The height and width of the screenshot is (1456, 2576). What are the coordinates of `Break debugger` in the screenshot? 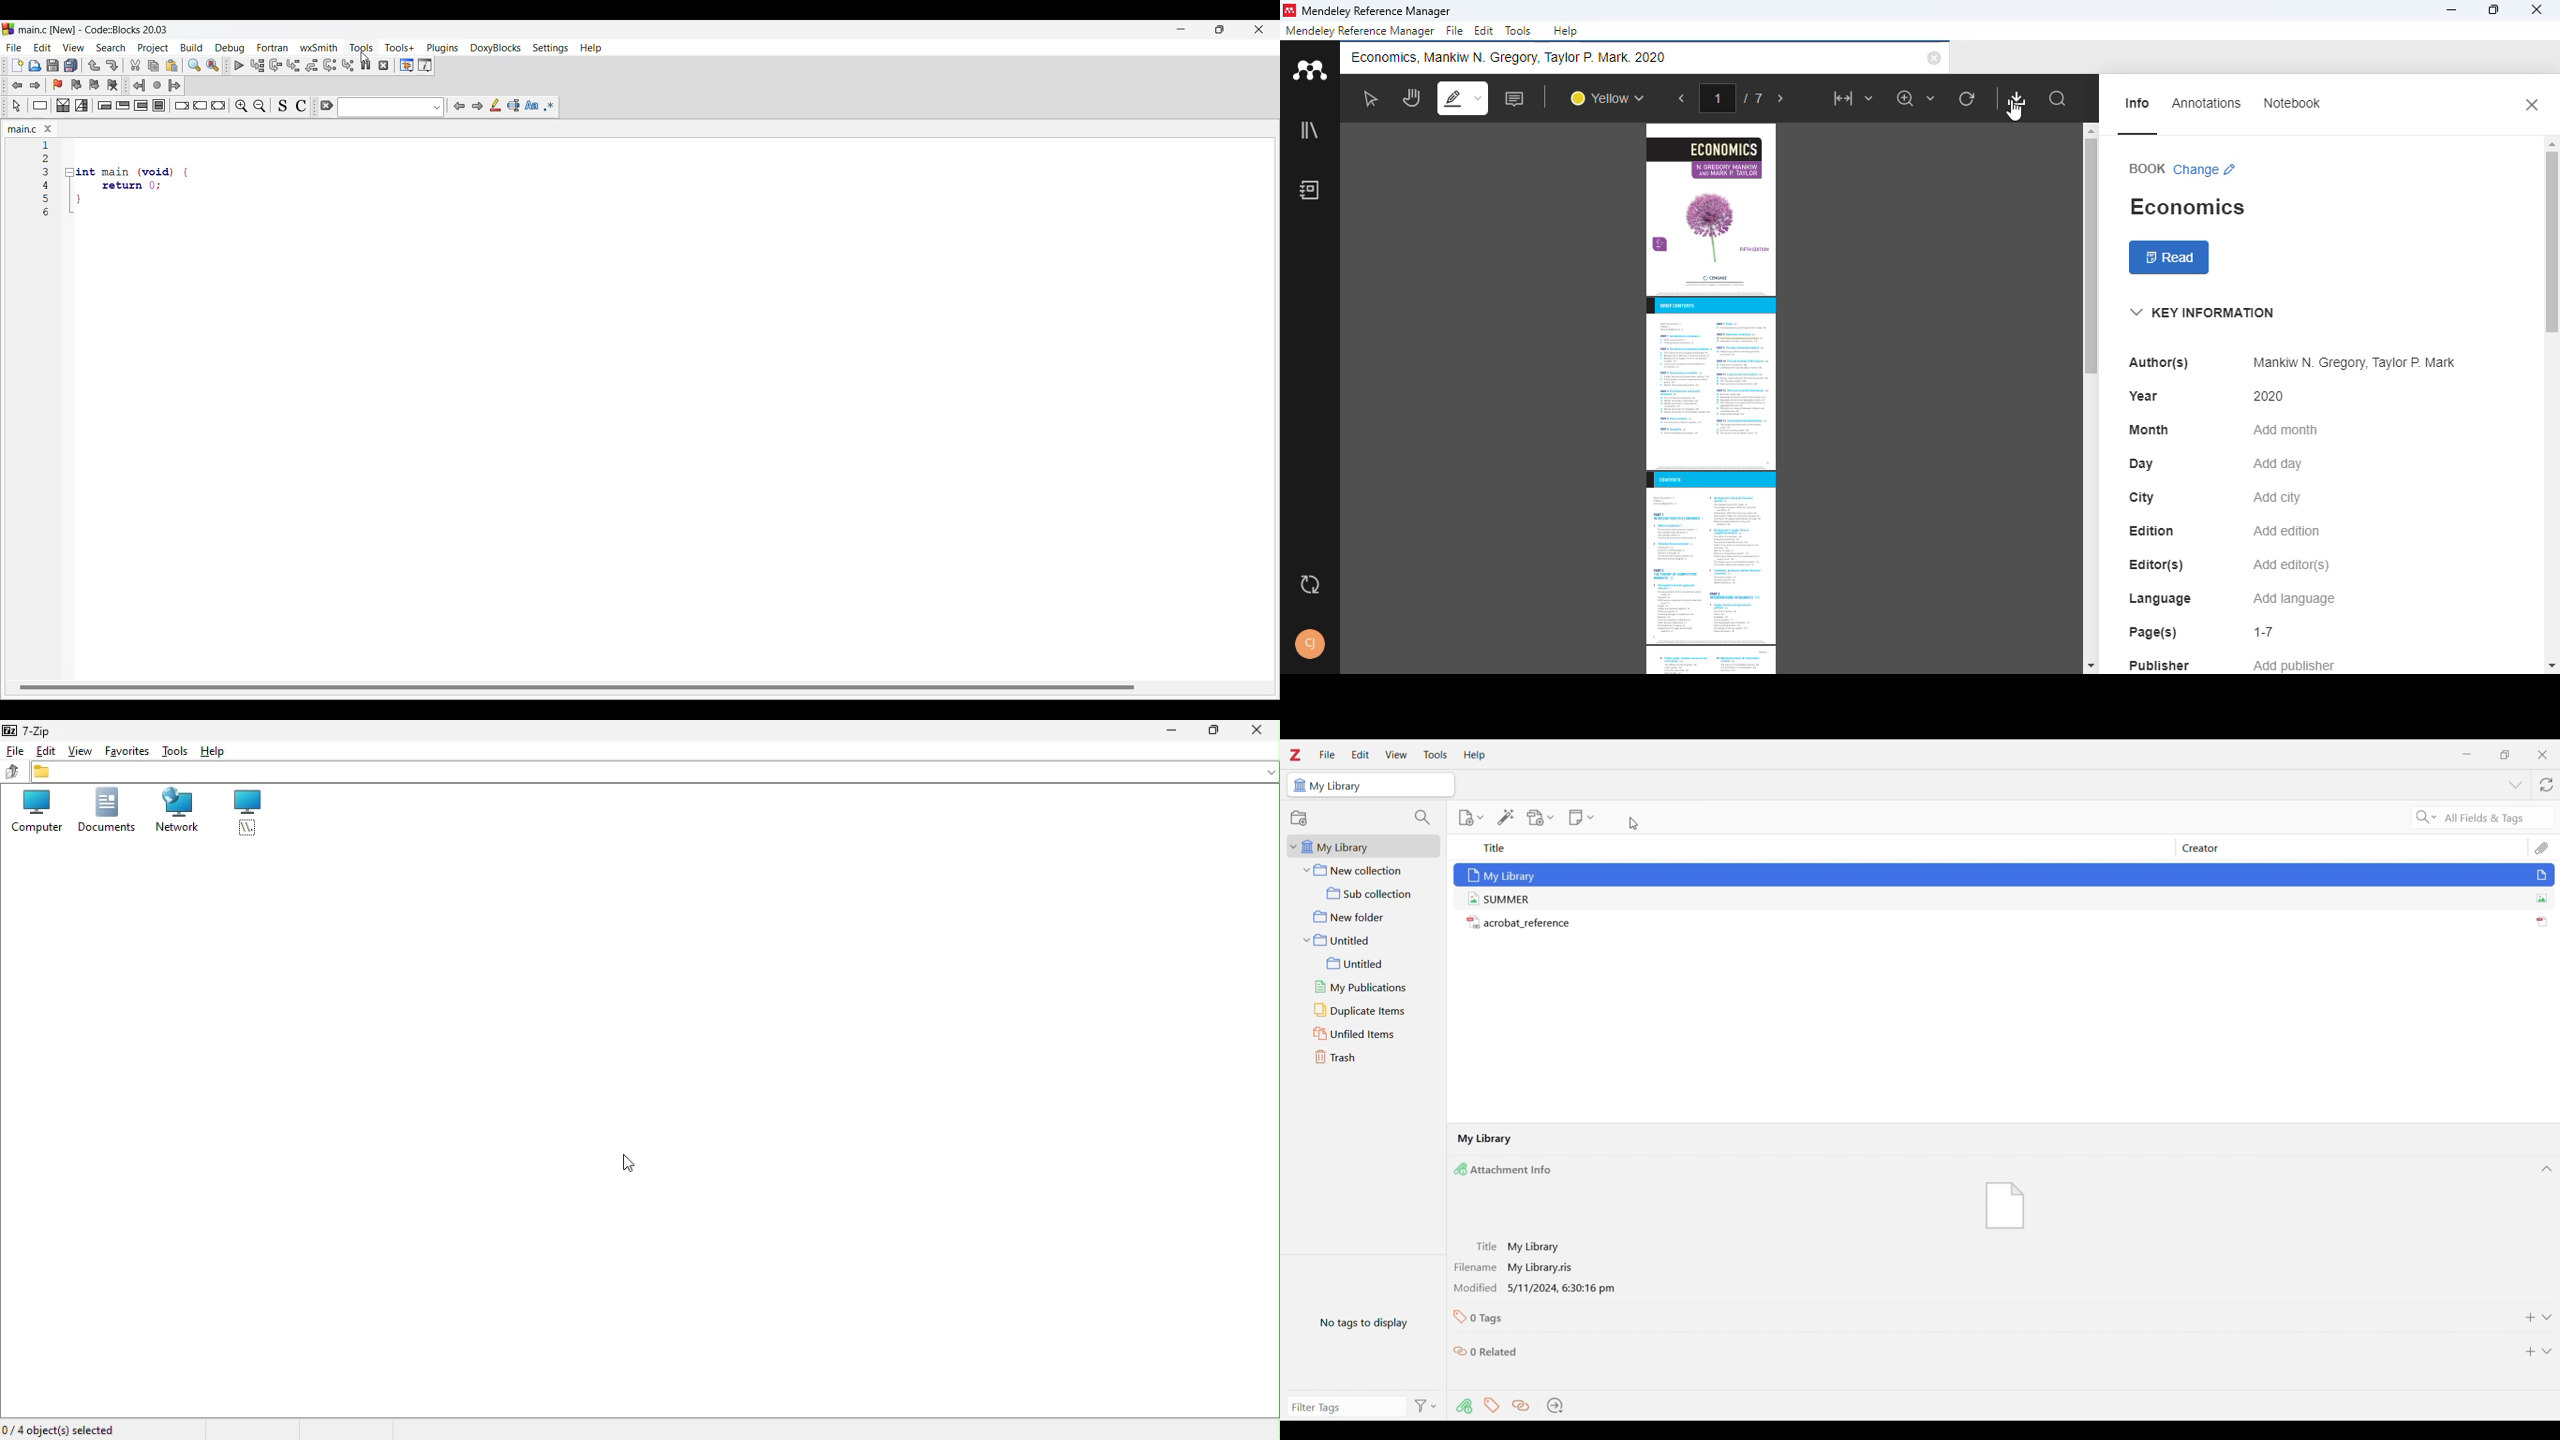 It's located at (366, 65).